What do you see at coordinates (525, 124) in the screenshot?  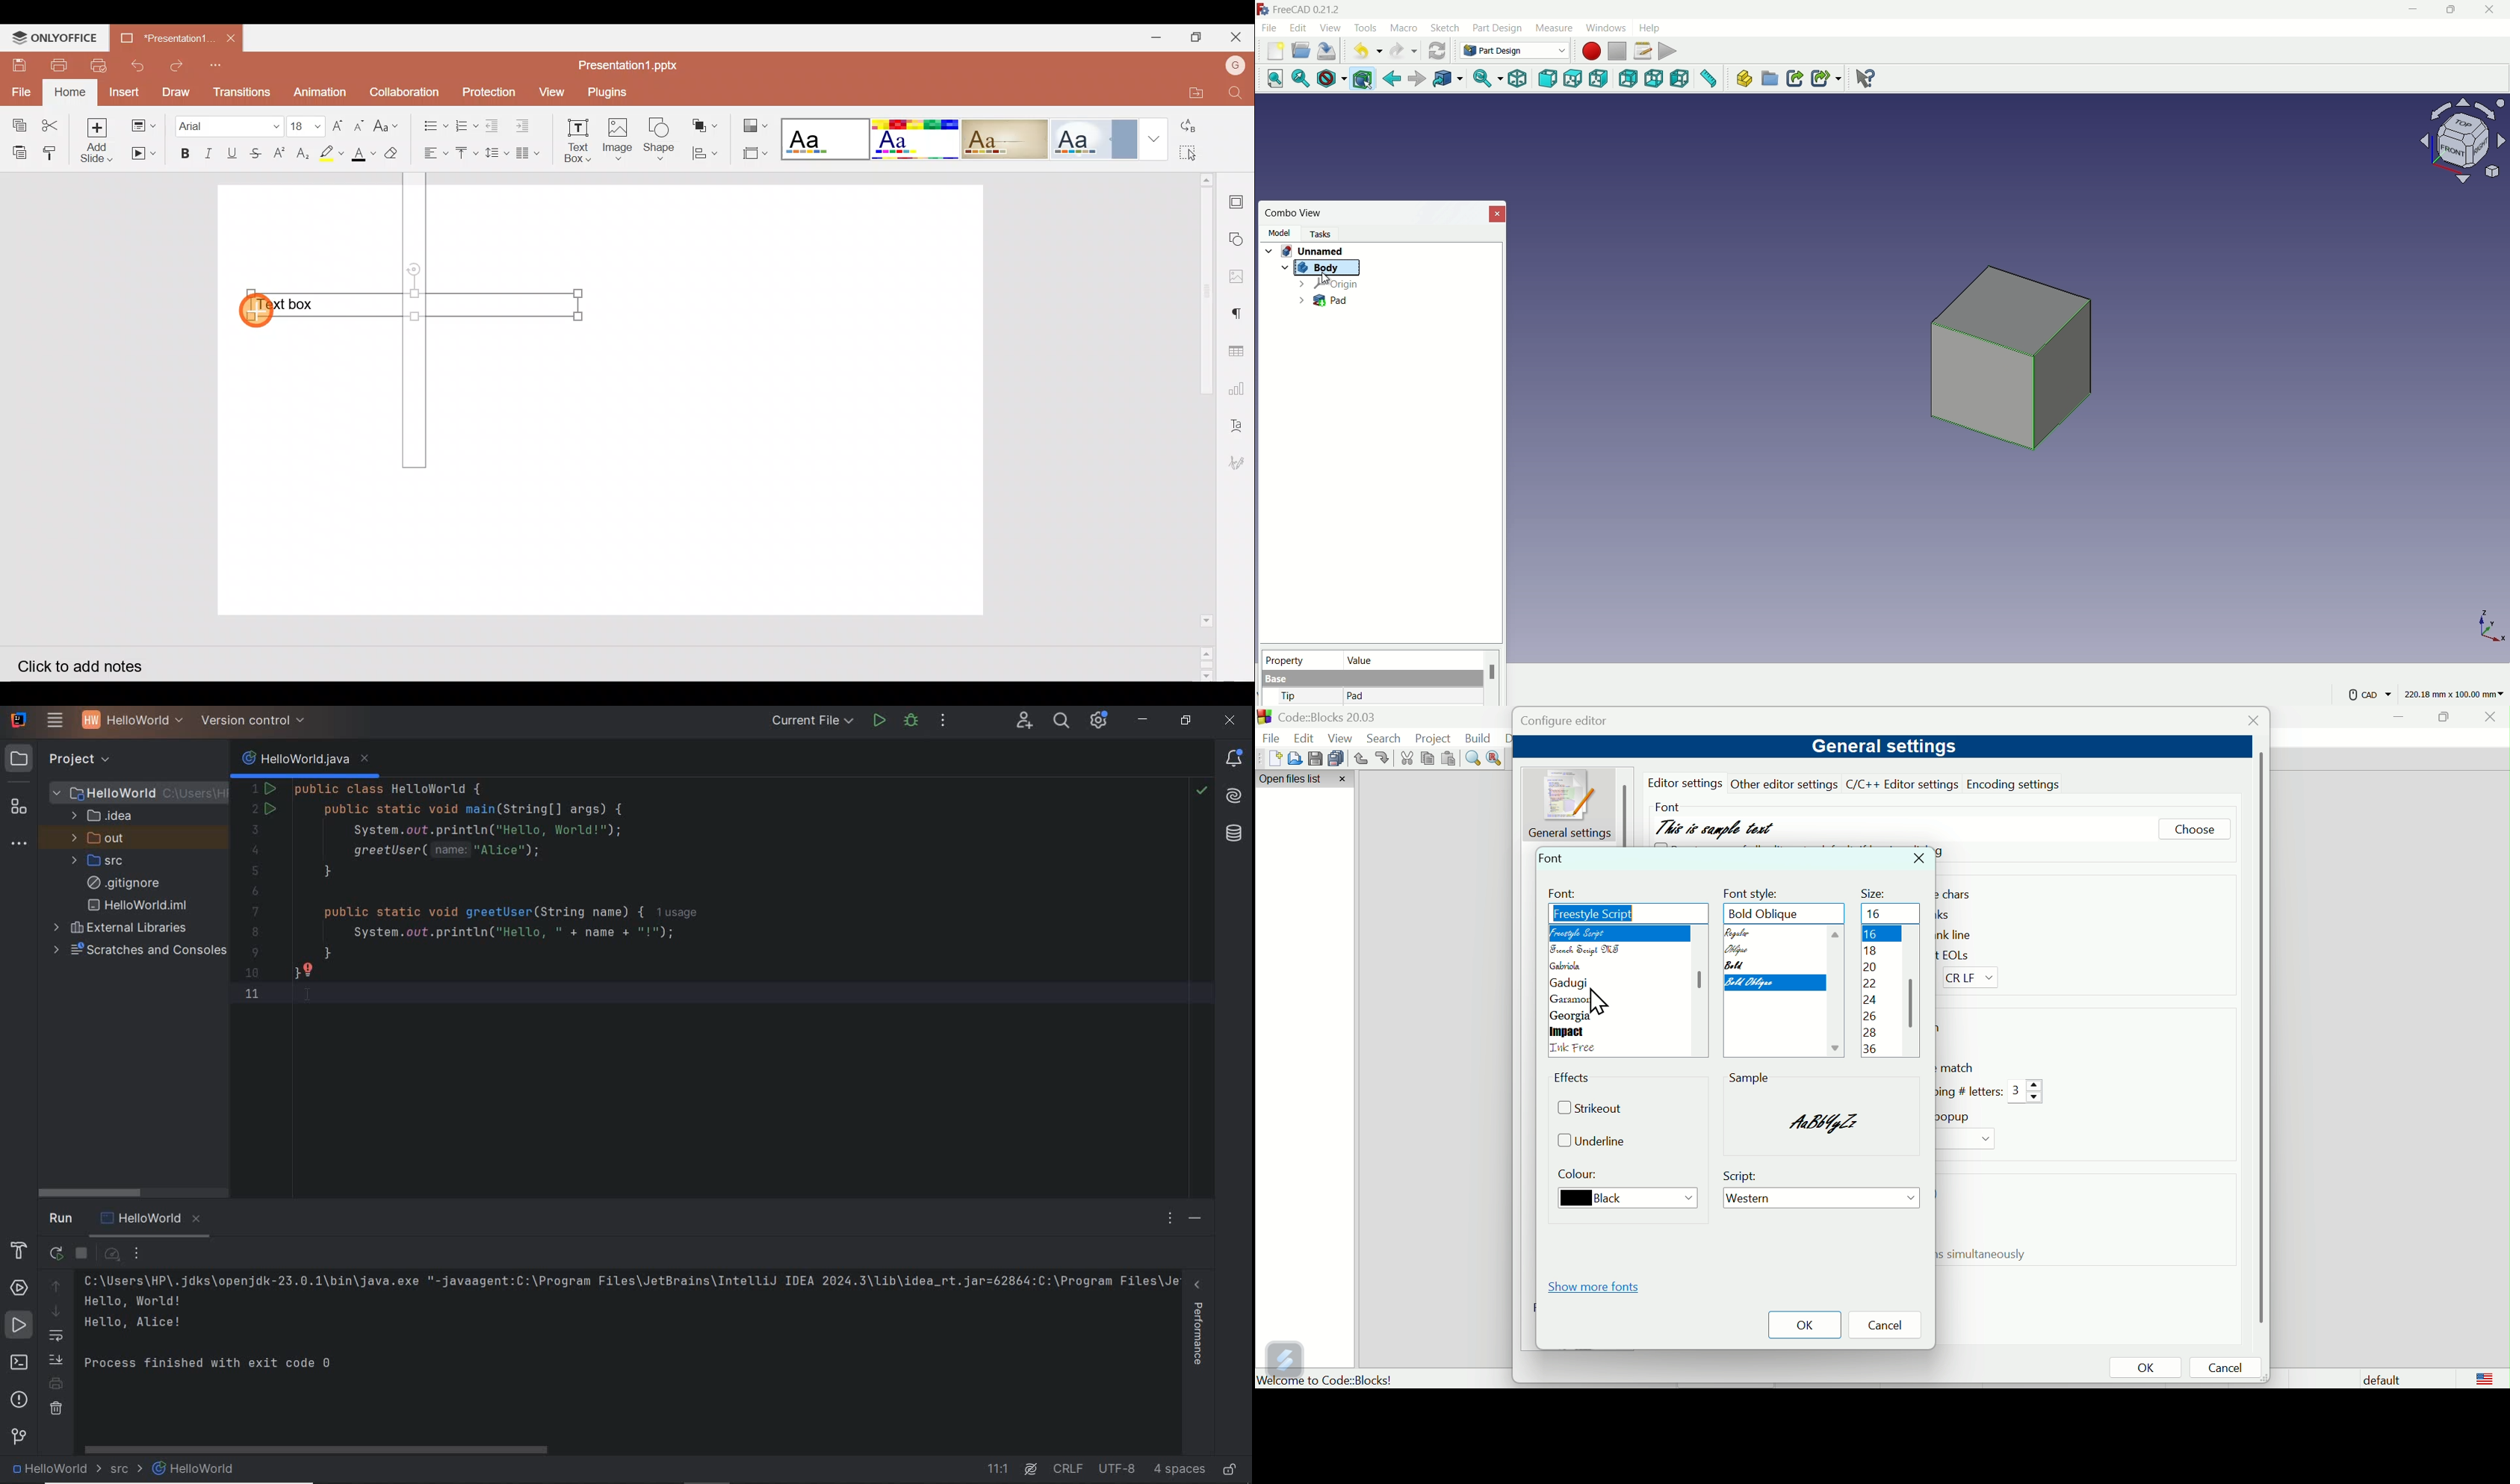 I see `Increase indent` at bounding box center [525, 124].